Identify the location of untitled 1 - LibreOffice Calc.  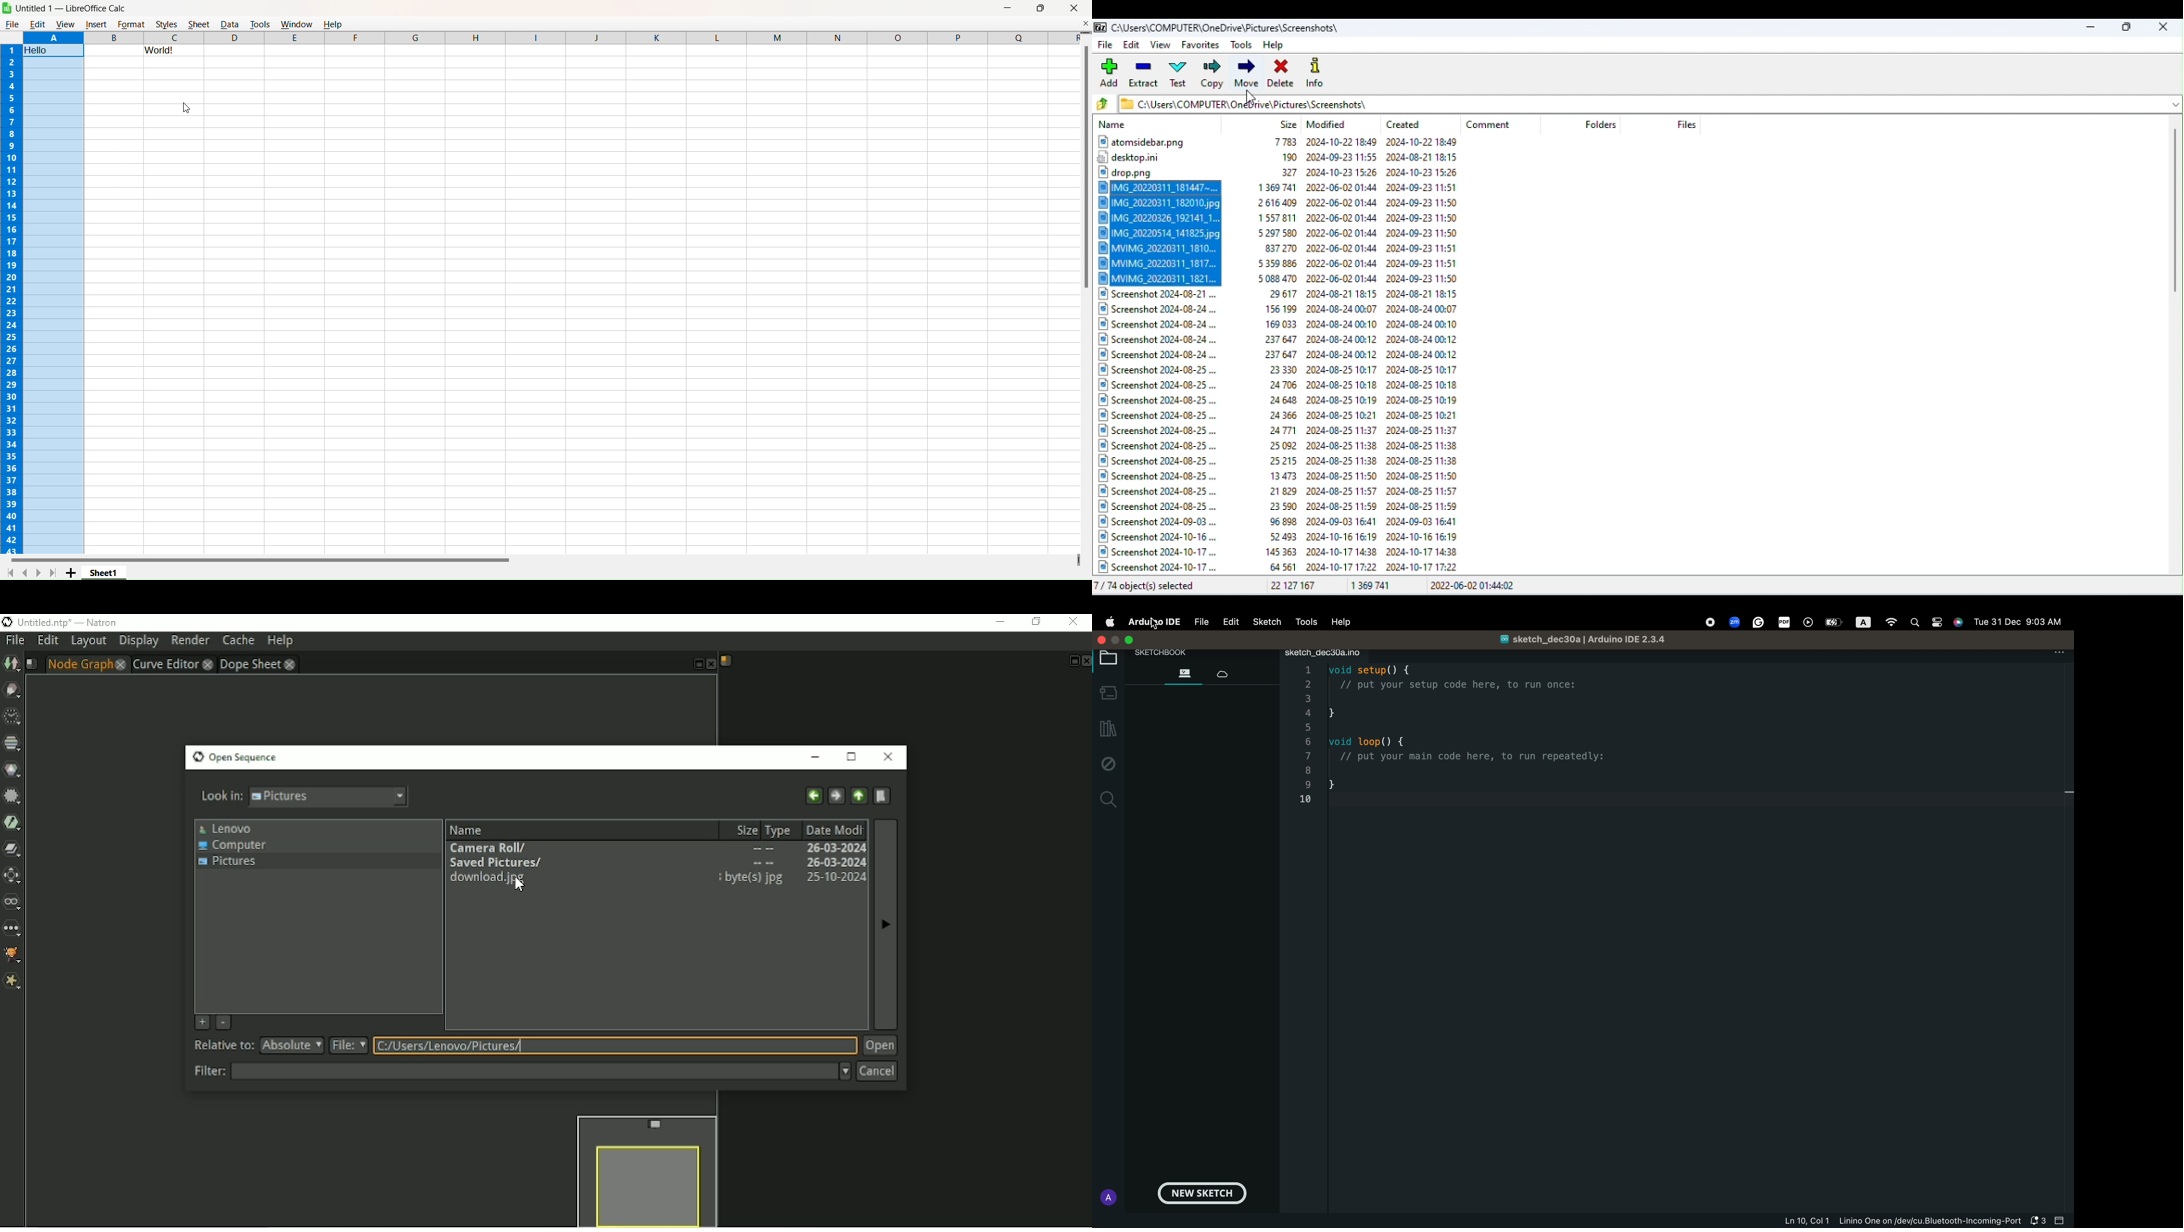
(76, 8).